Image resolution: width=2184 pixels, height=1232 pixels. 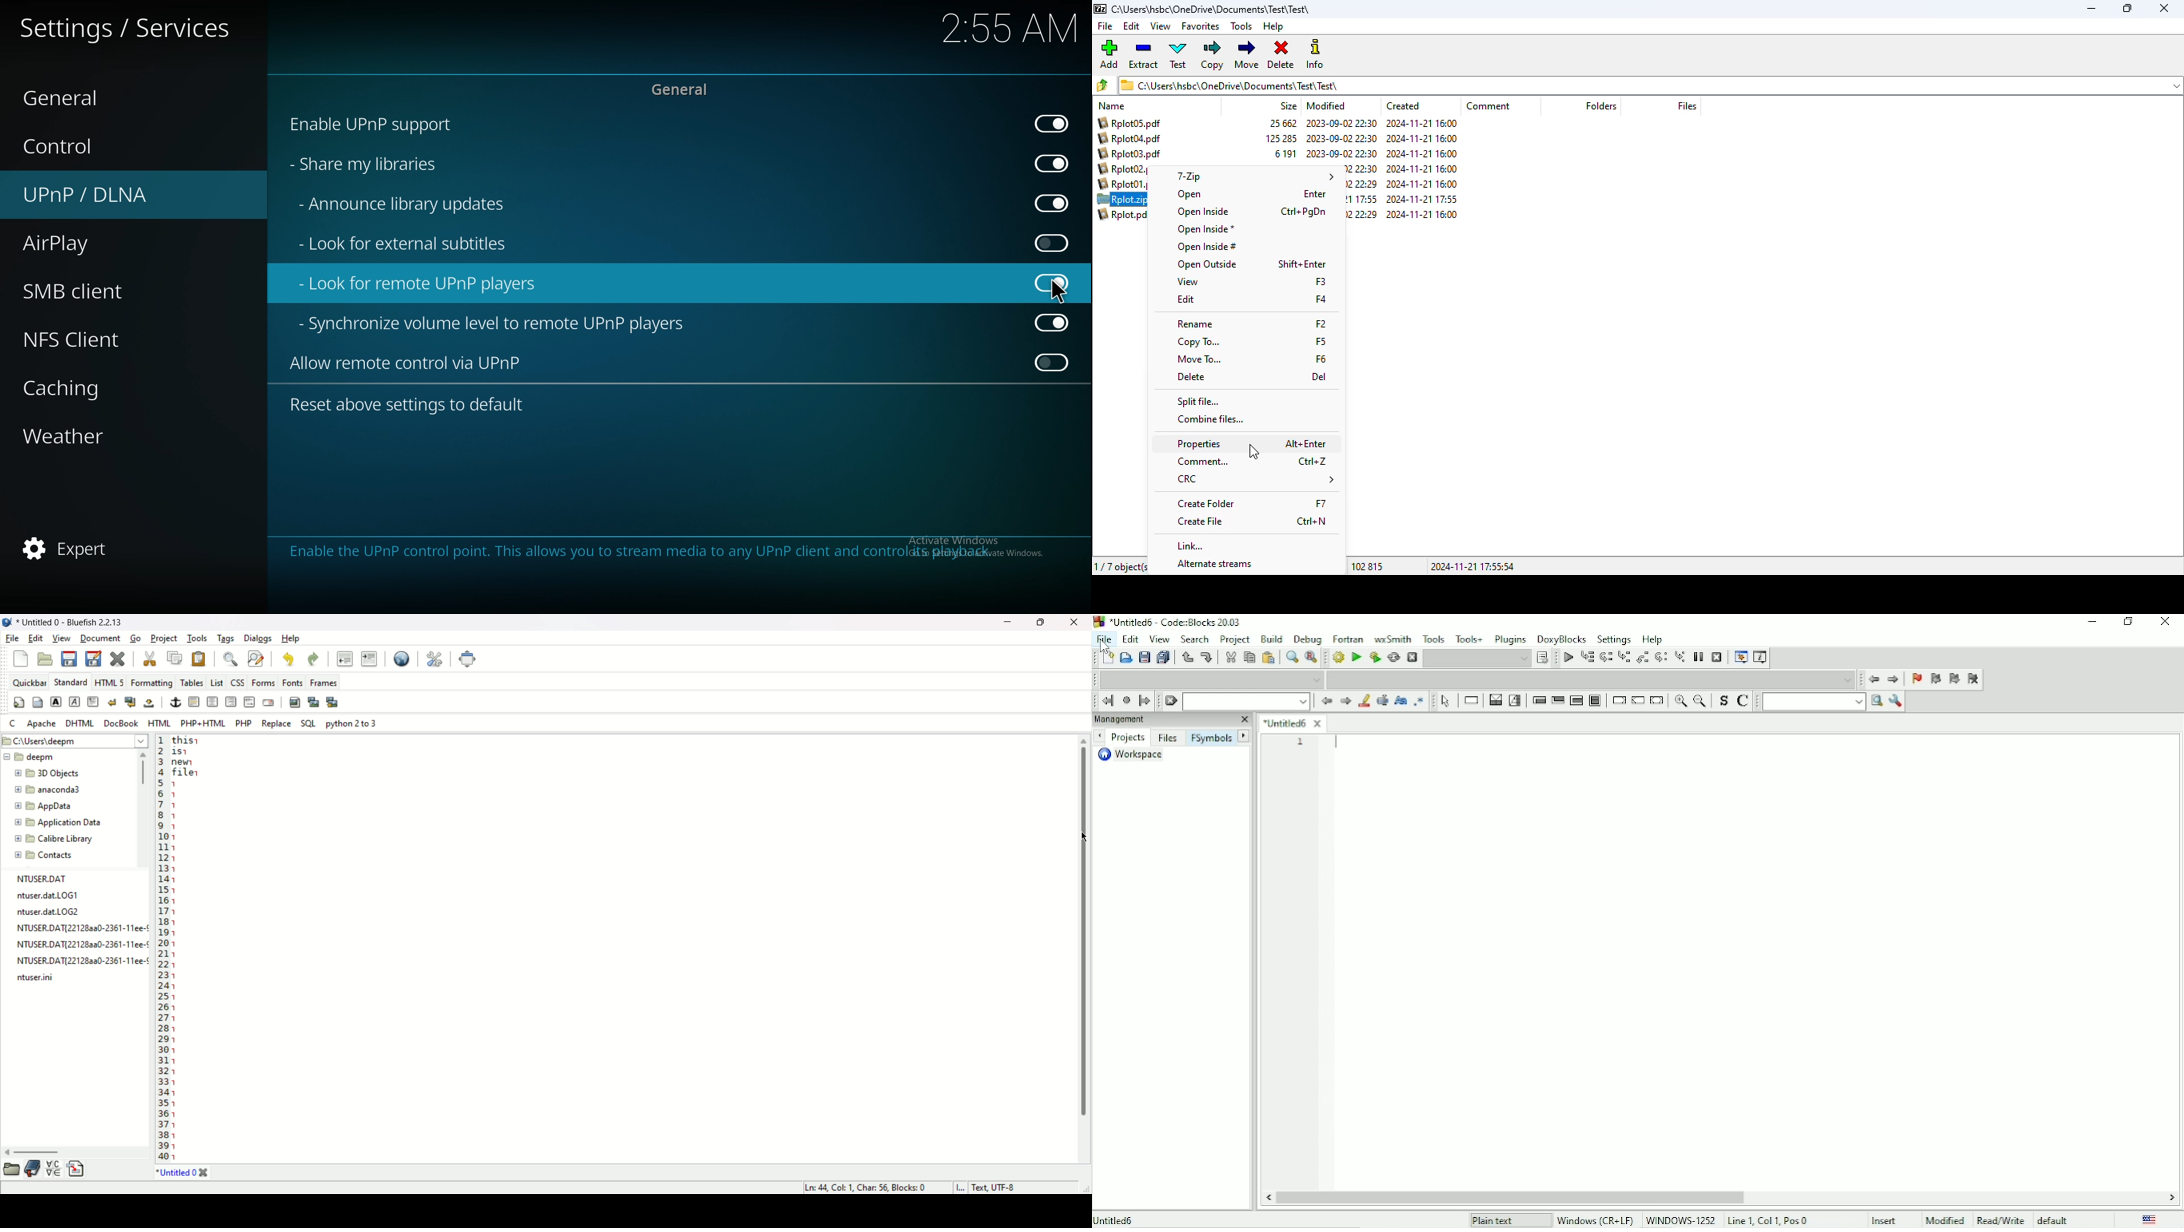 What do you see at coordinates (1302, 264) in the screenshot?
I see `shortcut for open outside` at bounding box center [1302, 264].